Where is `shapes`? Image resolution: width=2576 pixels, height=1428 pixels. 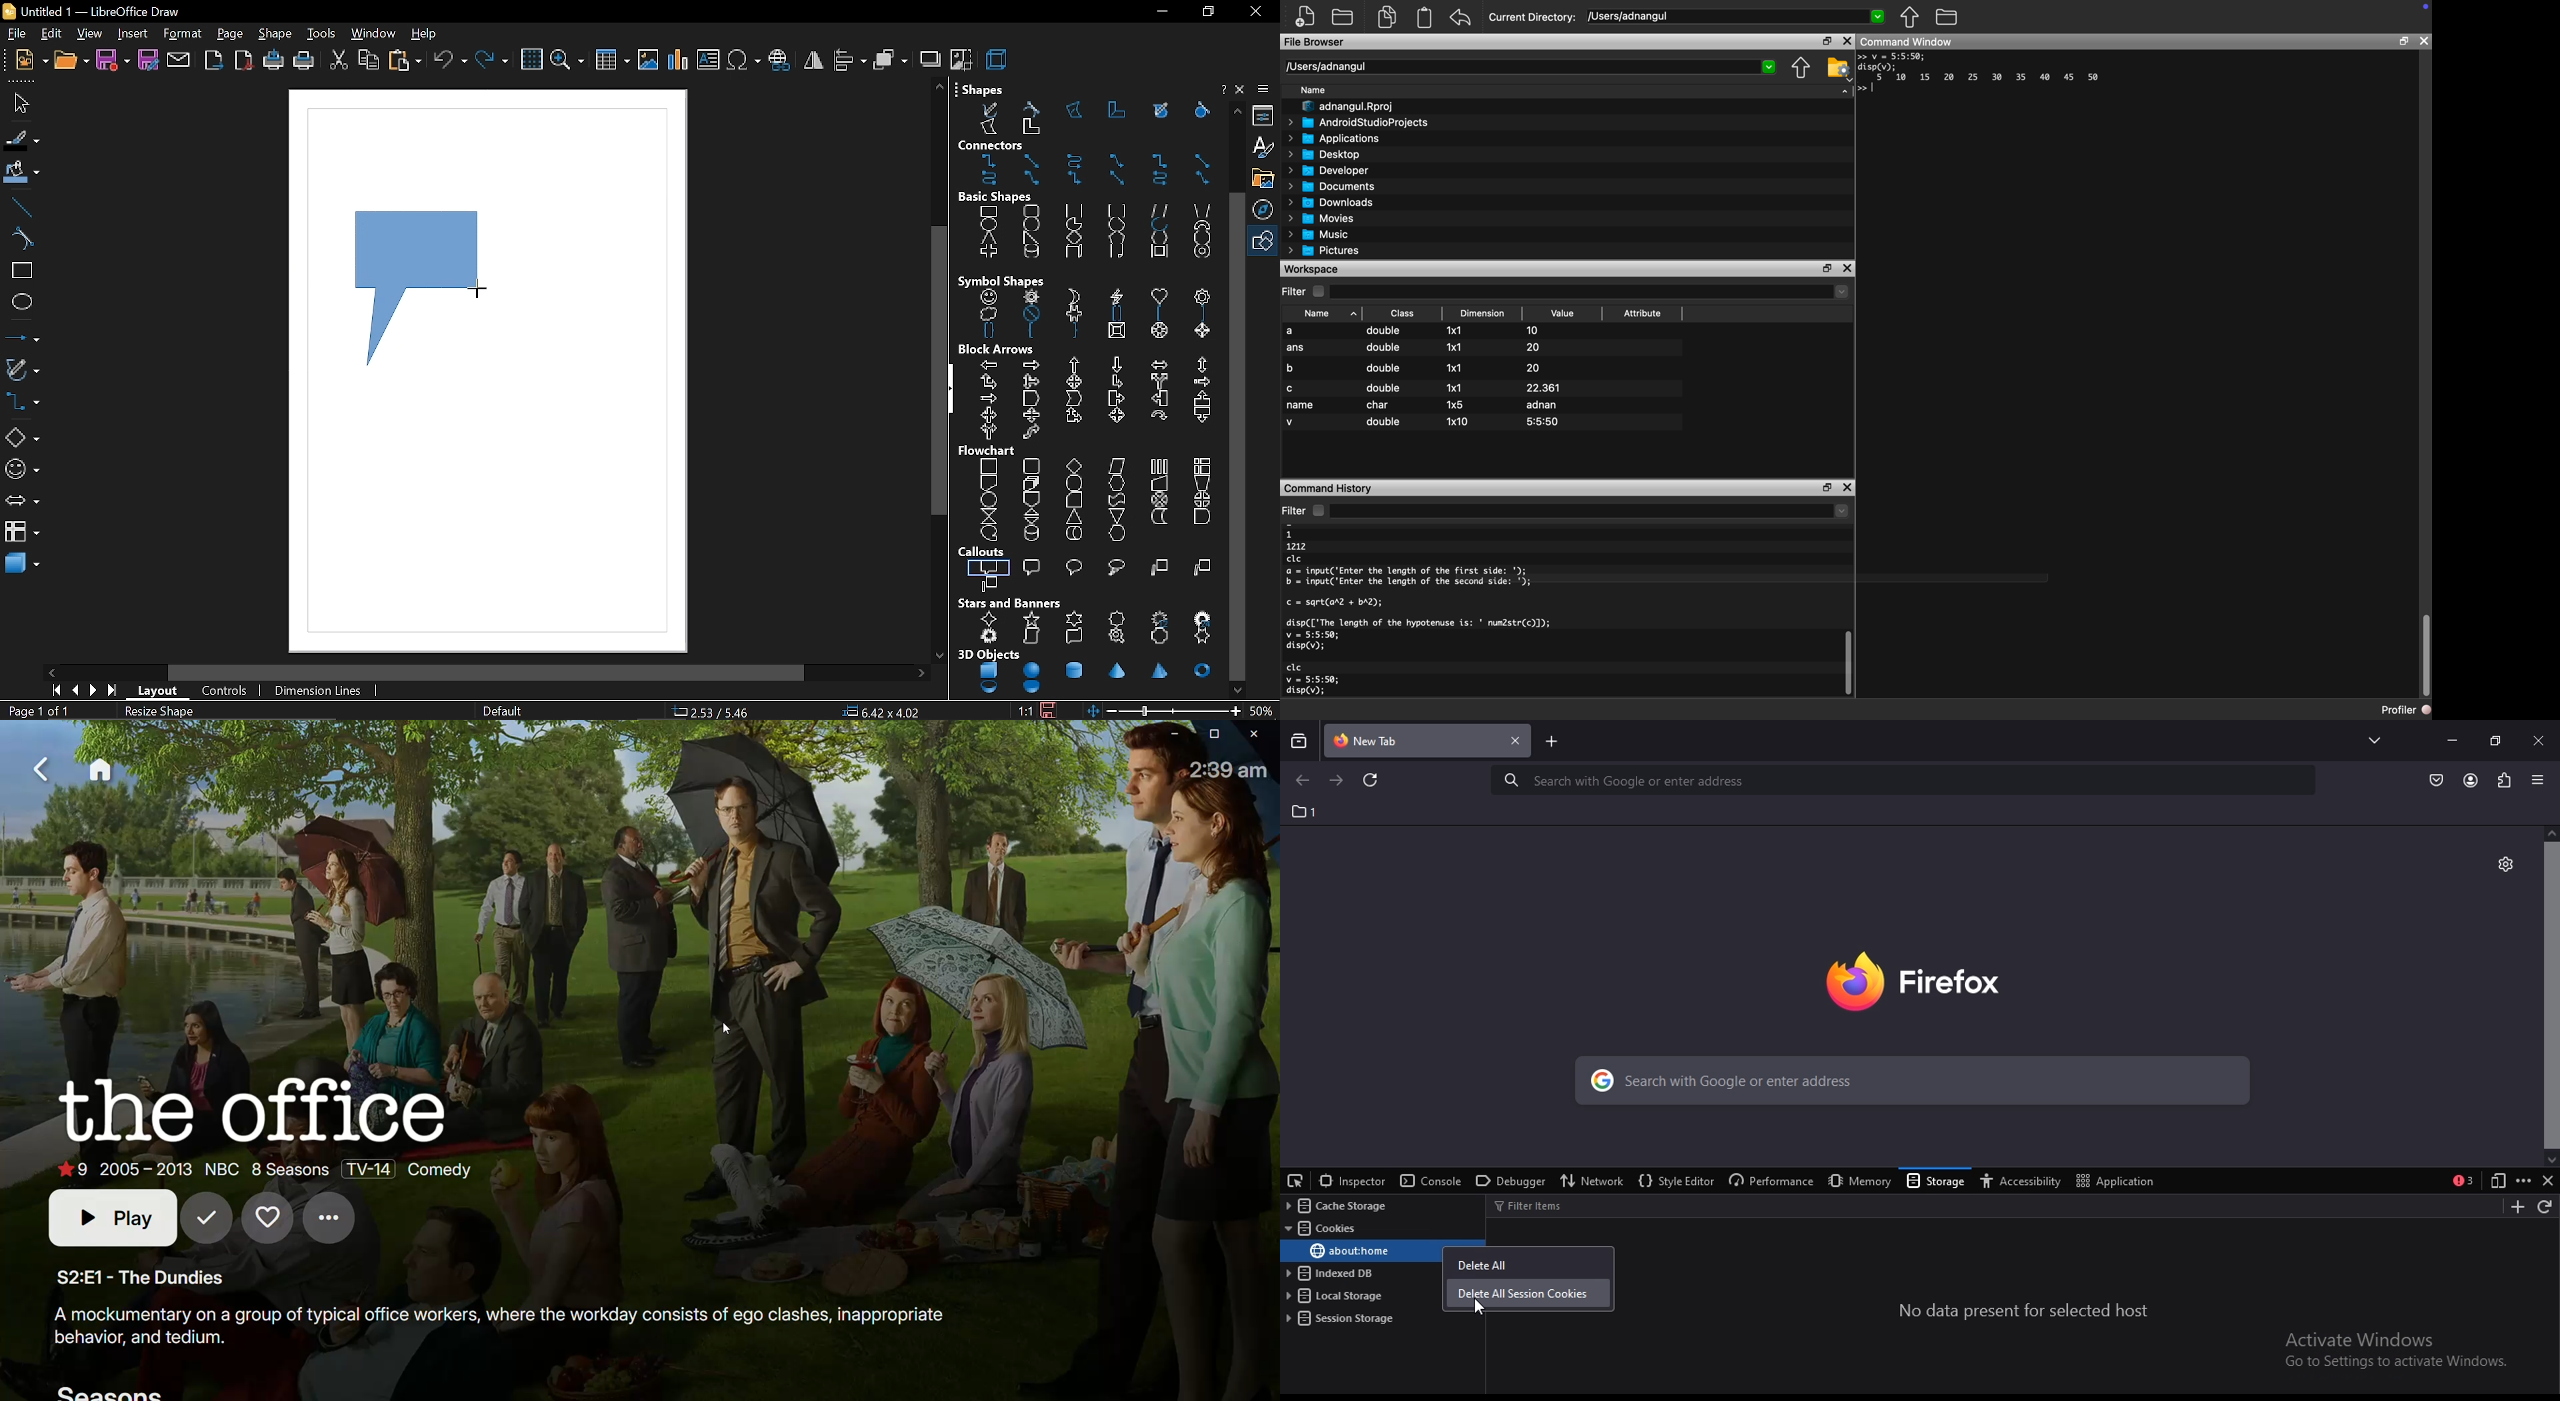 shapes is located at coordinates (982, 88).